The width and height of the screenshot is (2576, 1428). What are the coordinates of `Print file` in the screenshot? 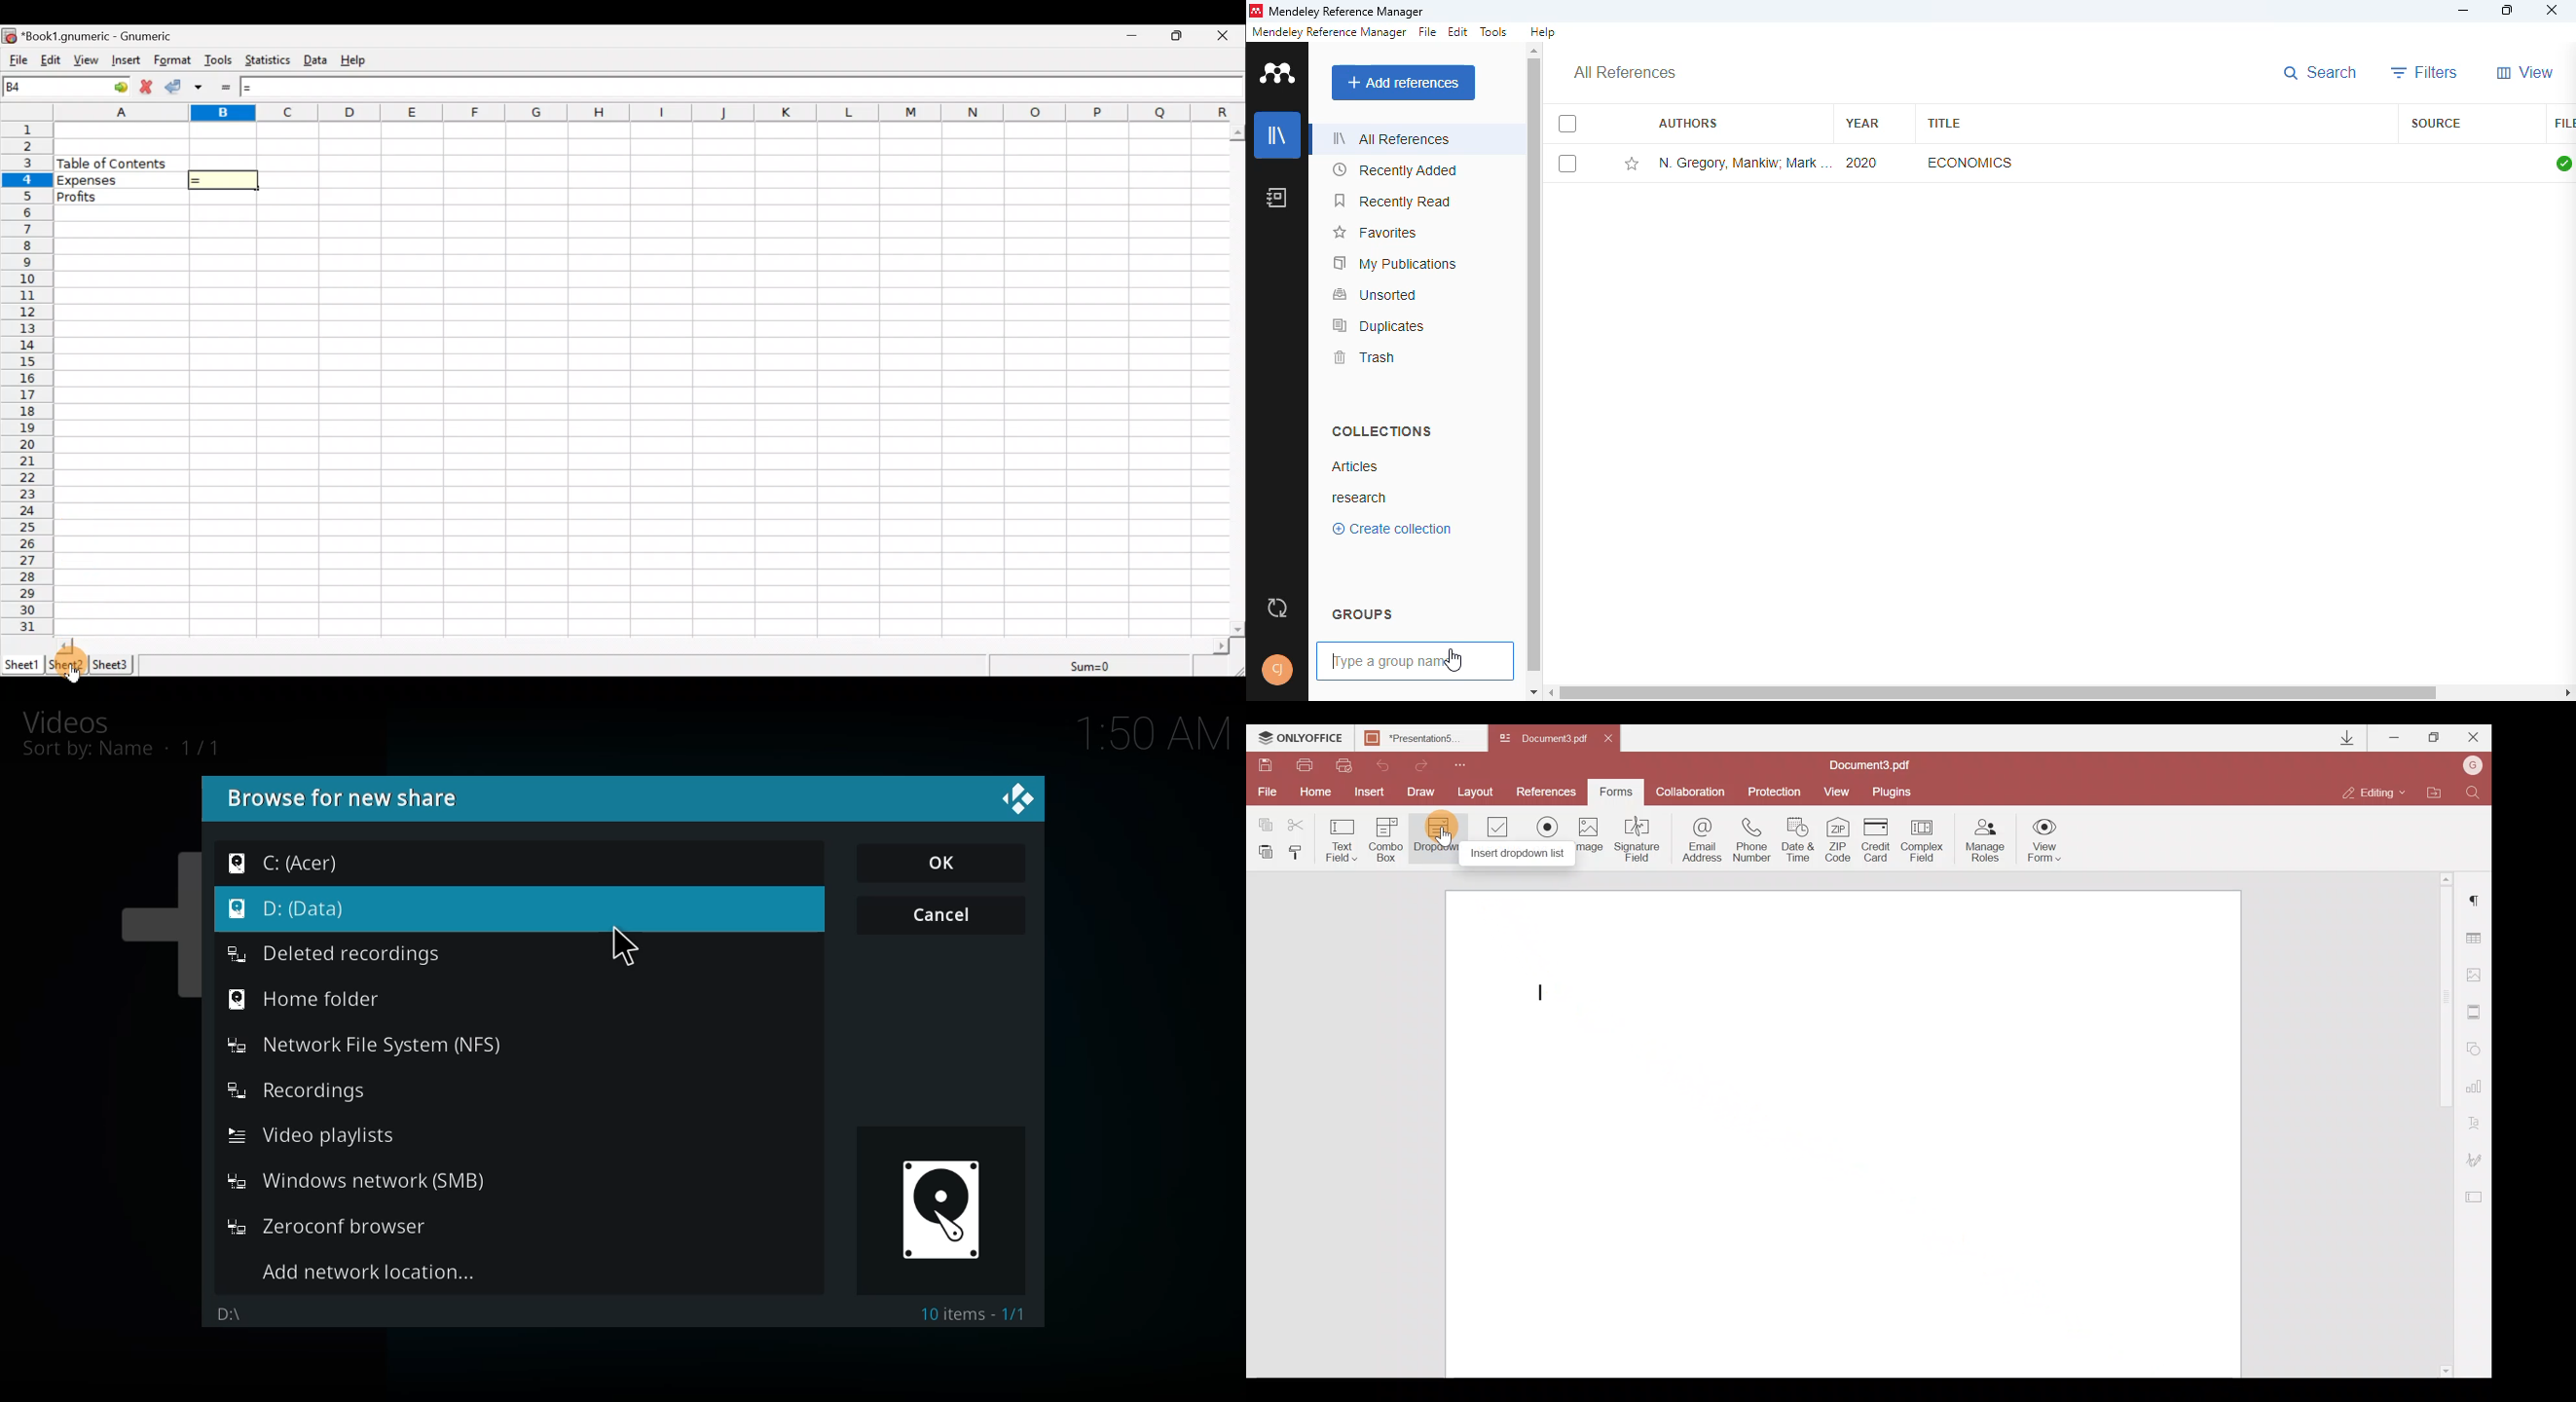 It's located at (1306, 766).